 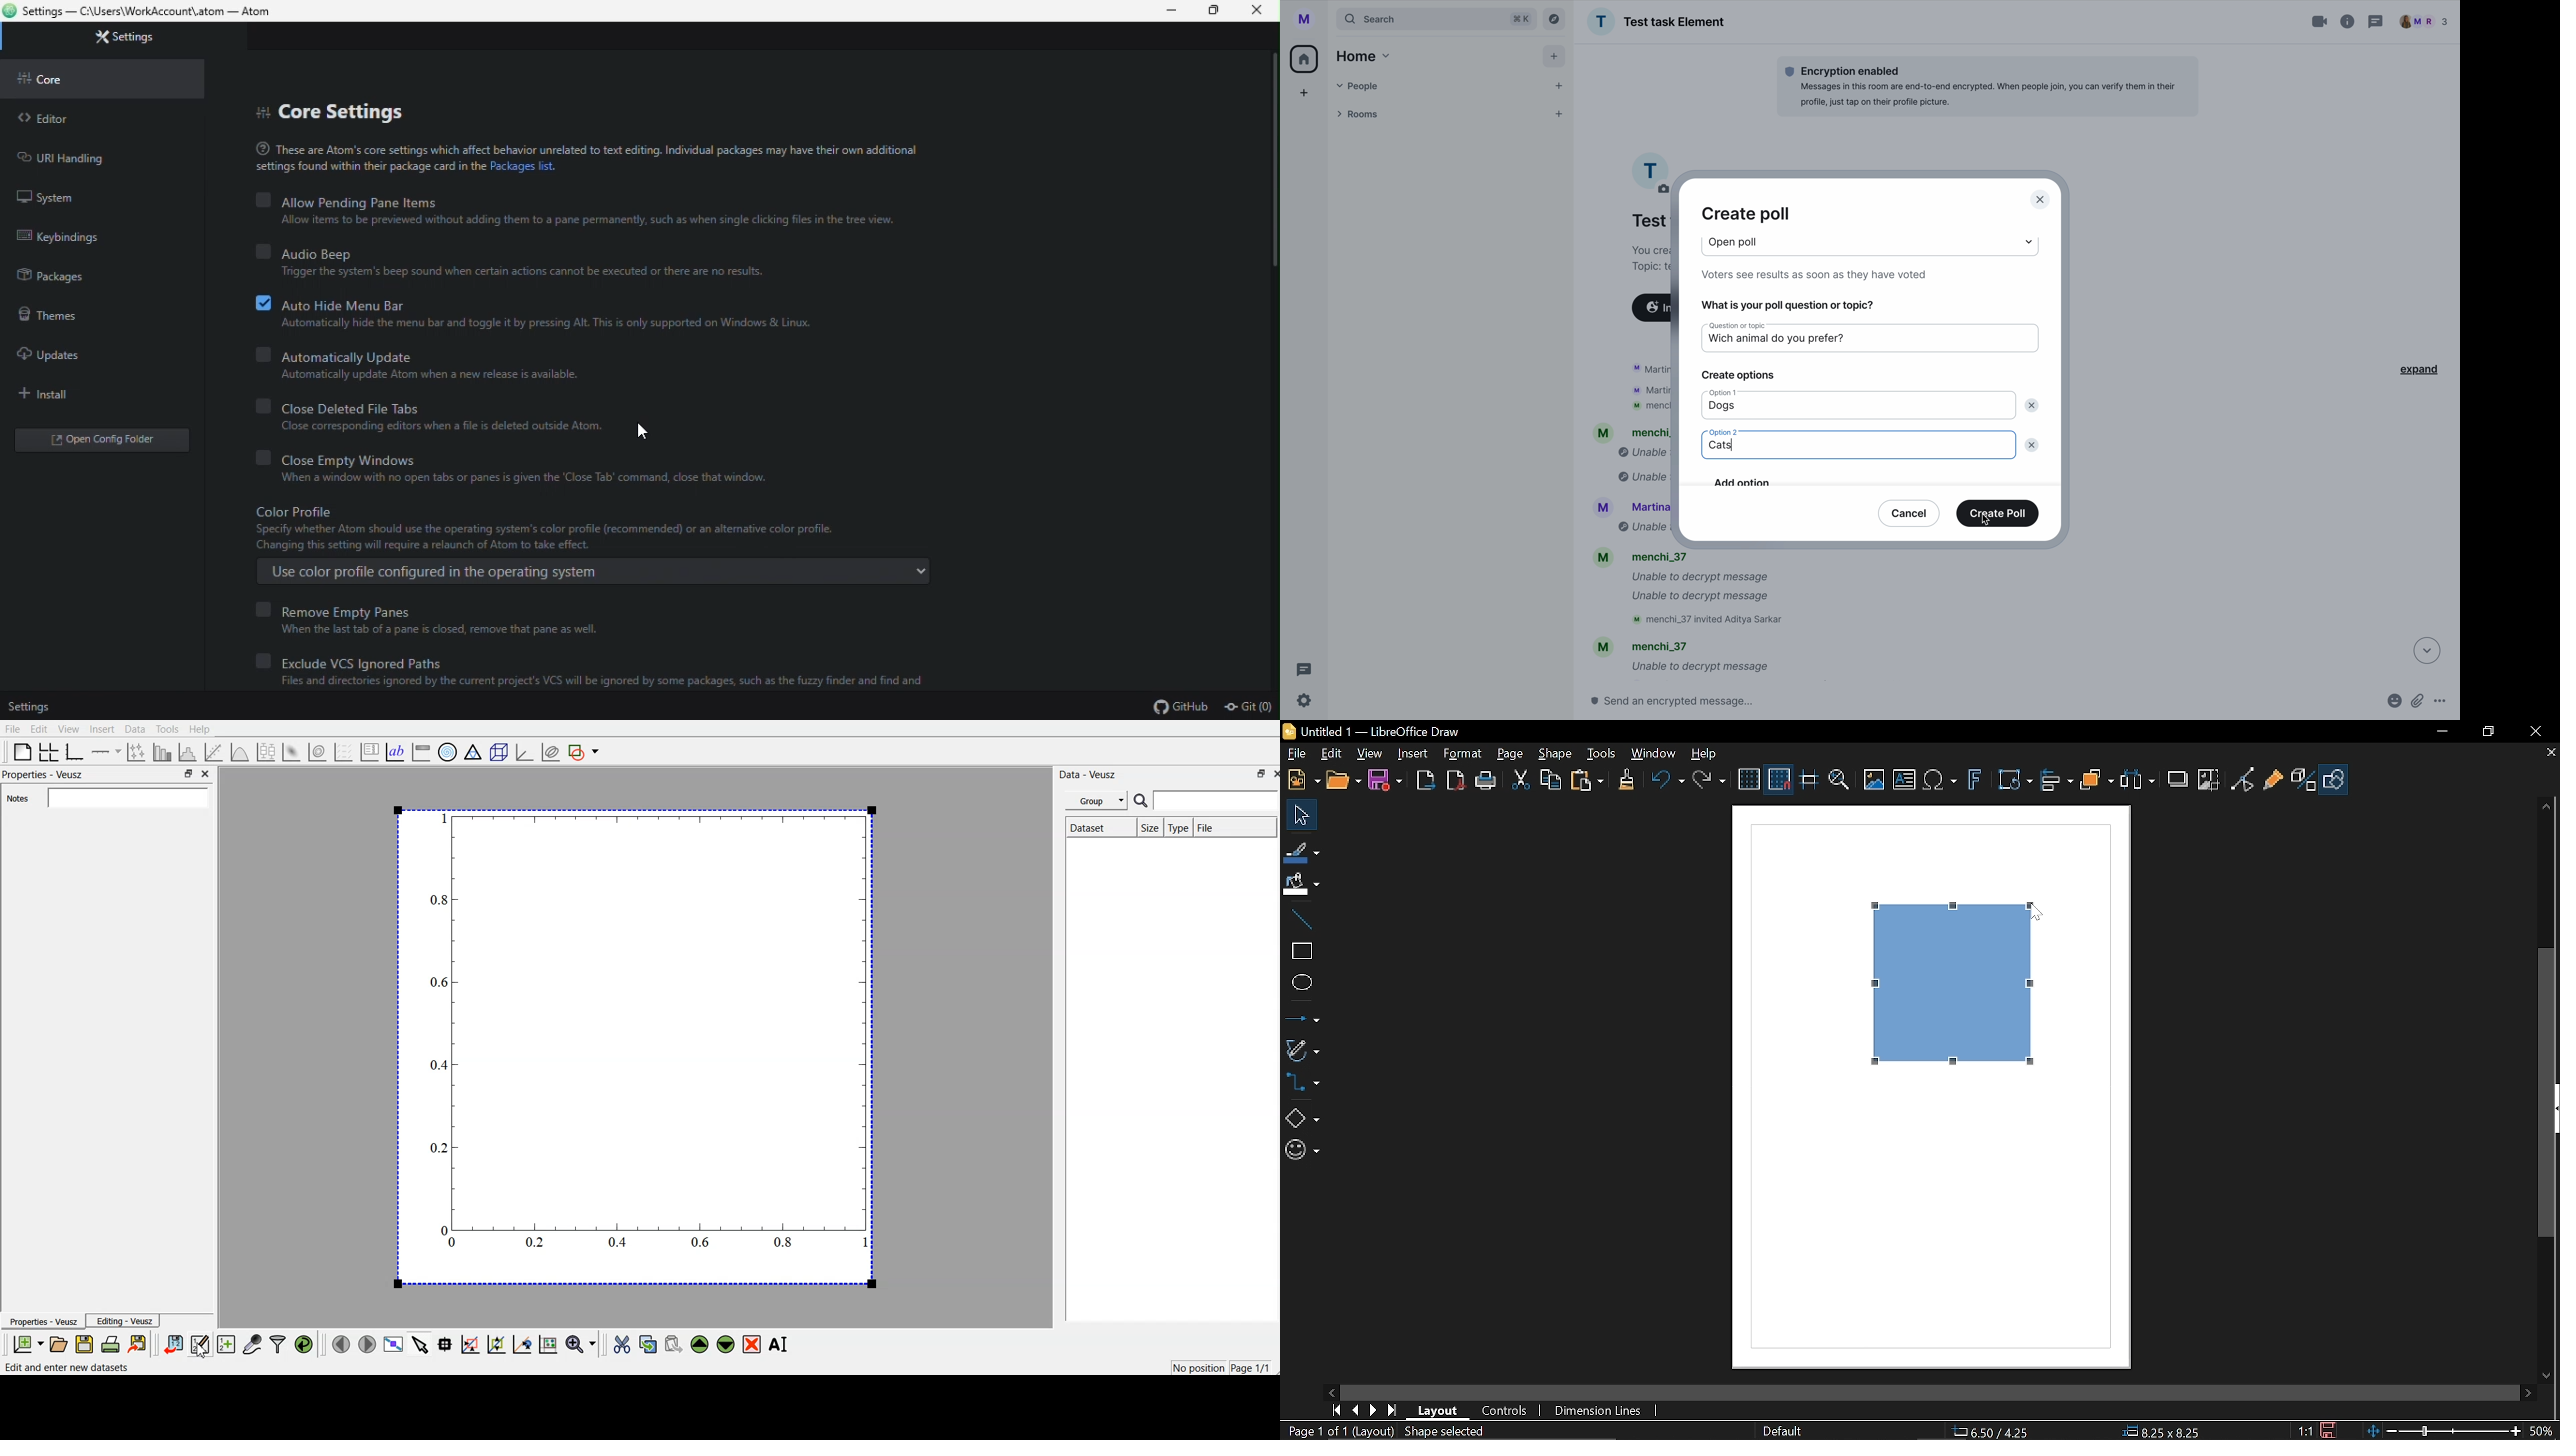 What do you see at coordinates (1206, 800) in the screenshot?
I see `search bar` at bounding box center [1206, 800].